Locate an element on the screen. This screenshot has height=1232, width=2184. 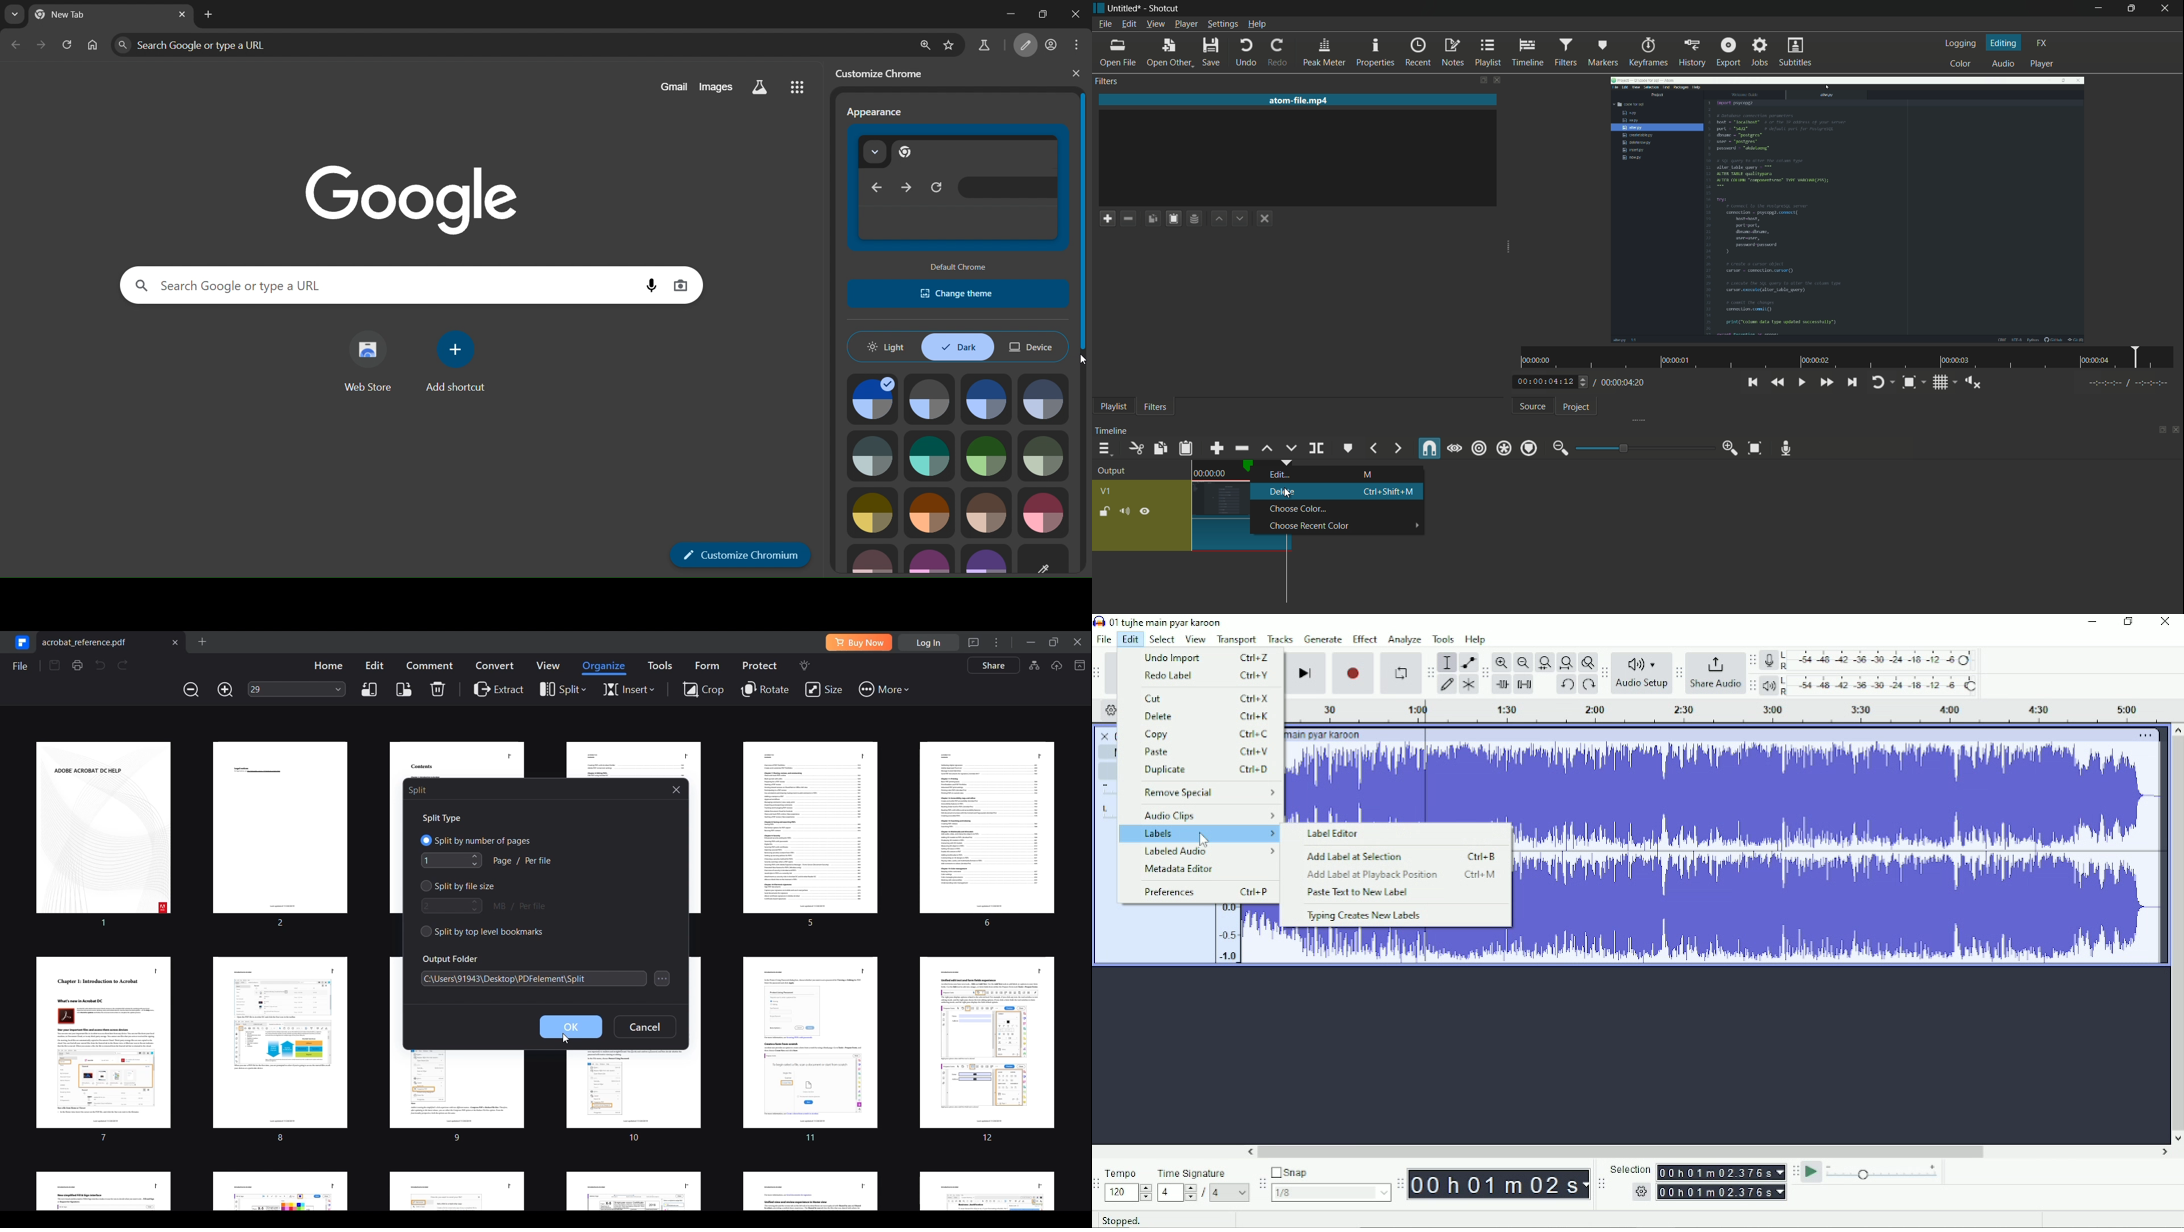
Vertical scrollbar is located at coordinates (2177, 927).